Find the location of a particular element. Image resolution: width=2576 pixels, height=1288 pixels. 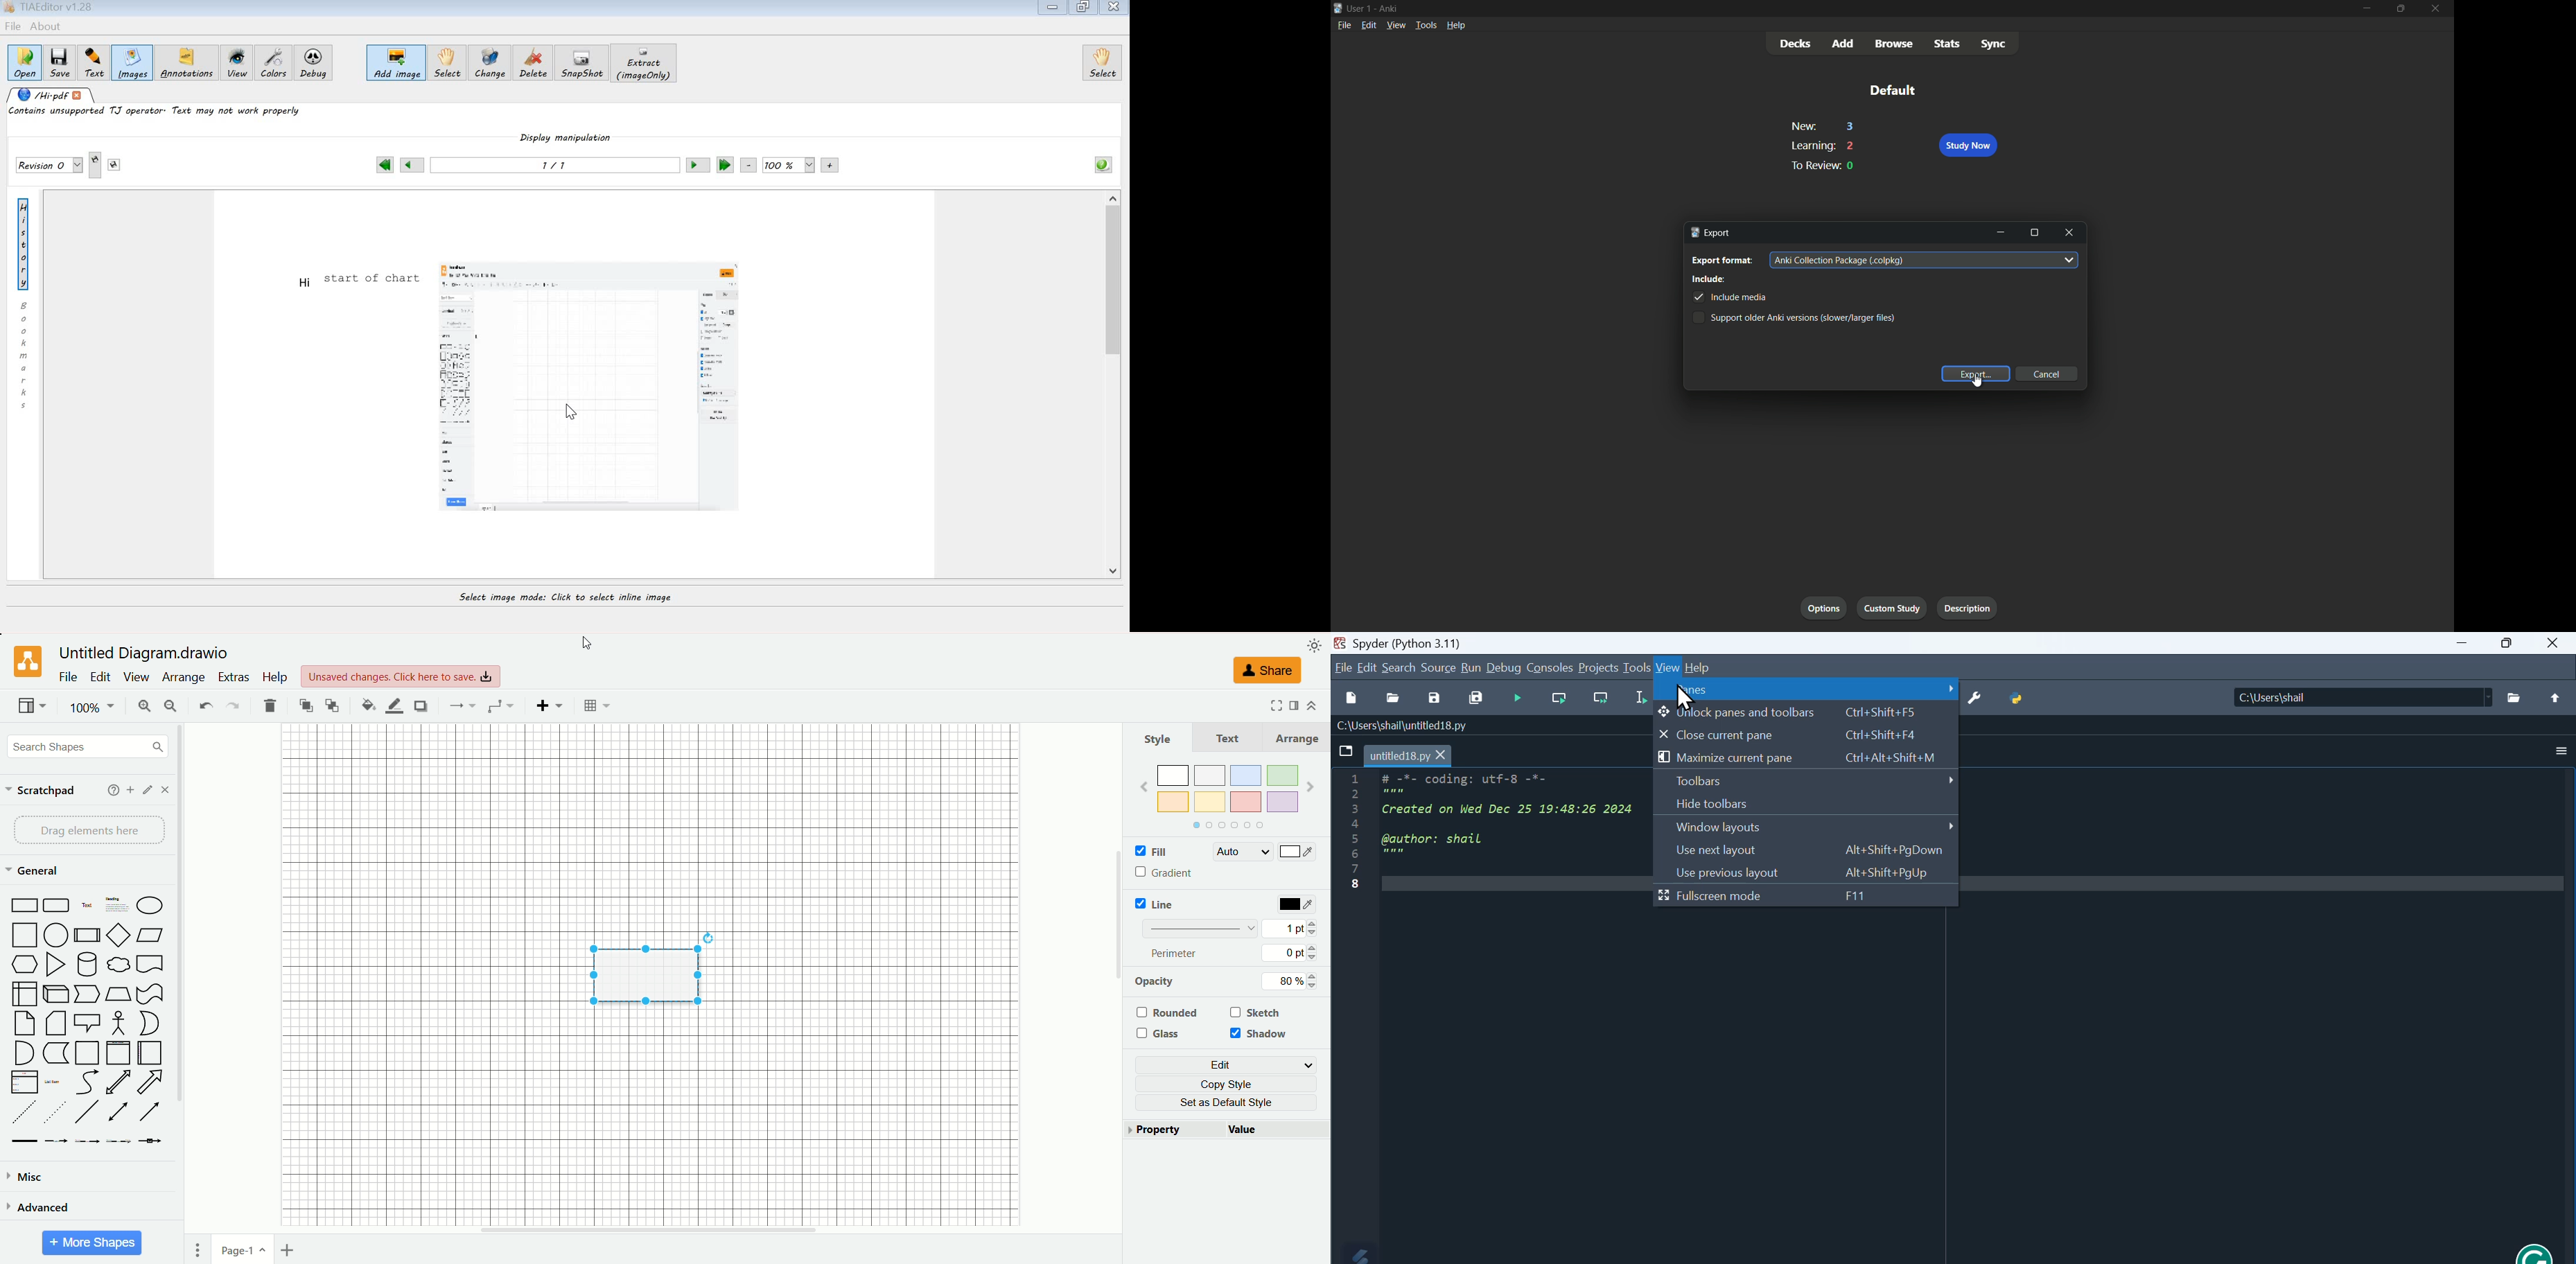

unselected is located at coordinates (1166, 1012).